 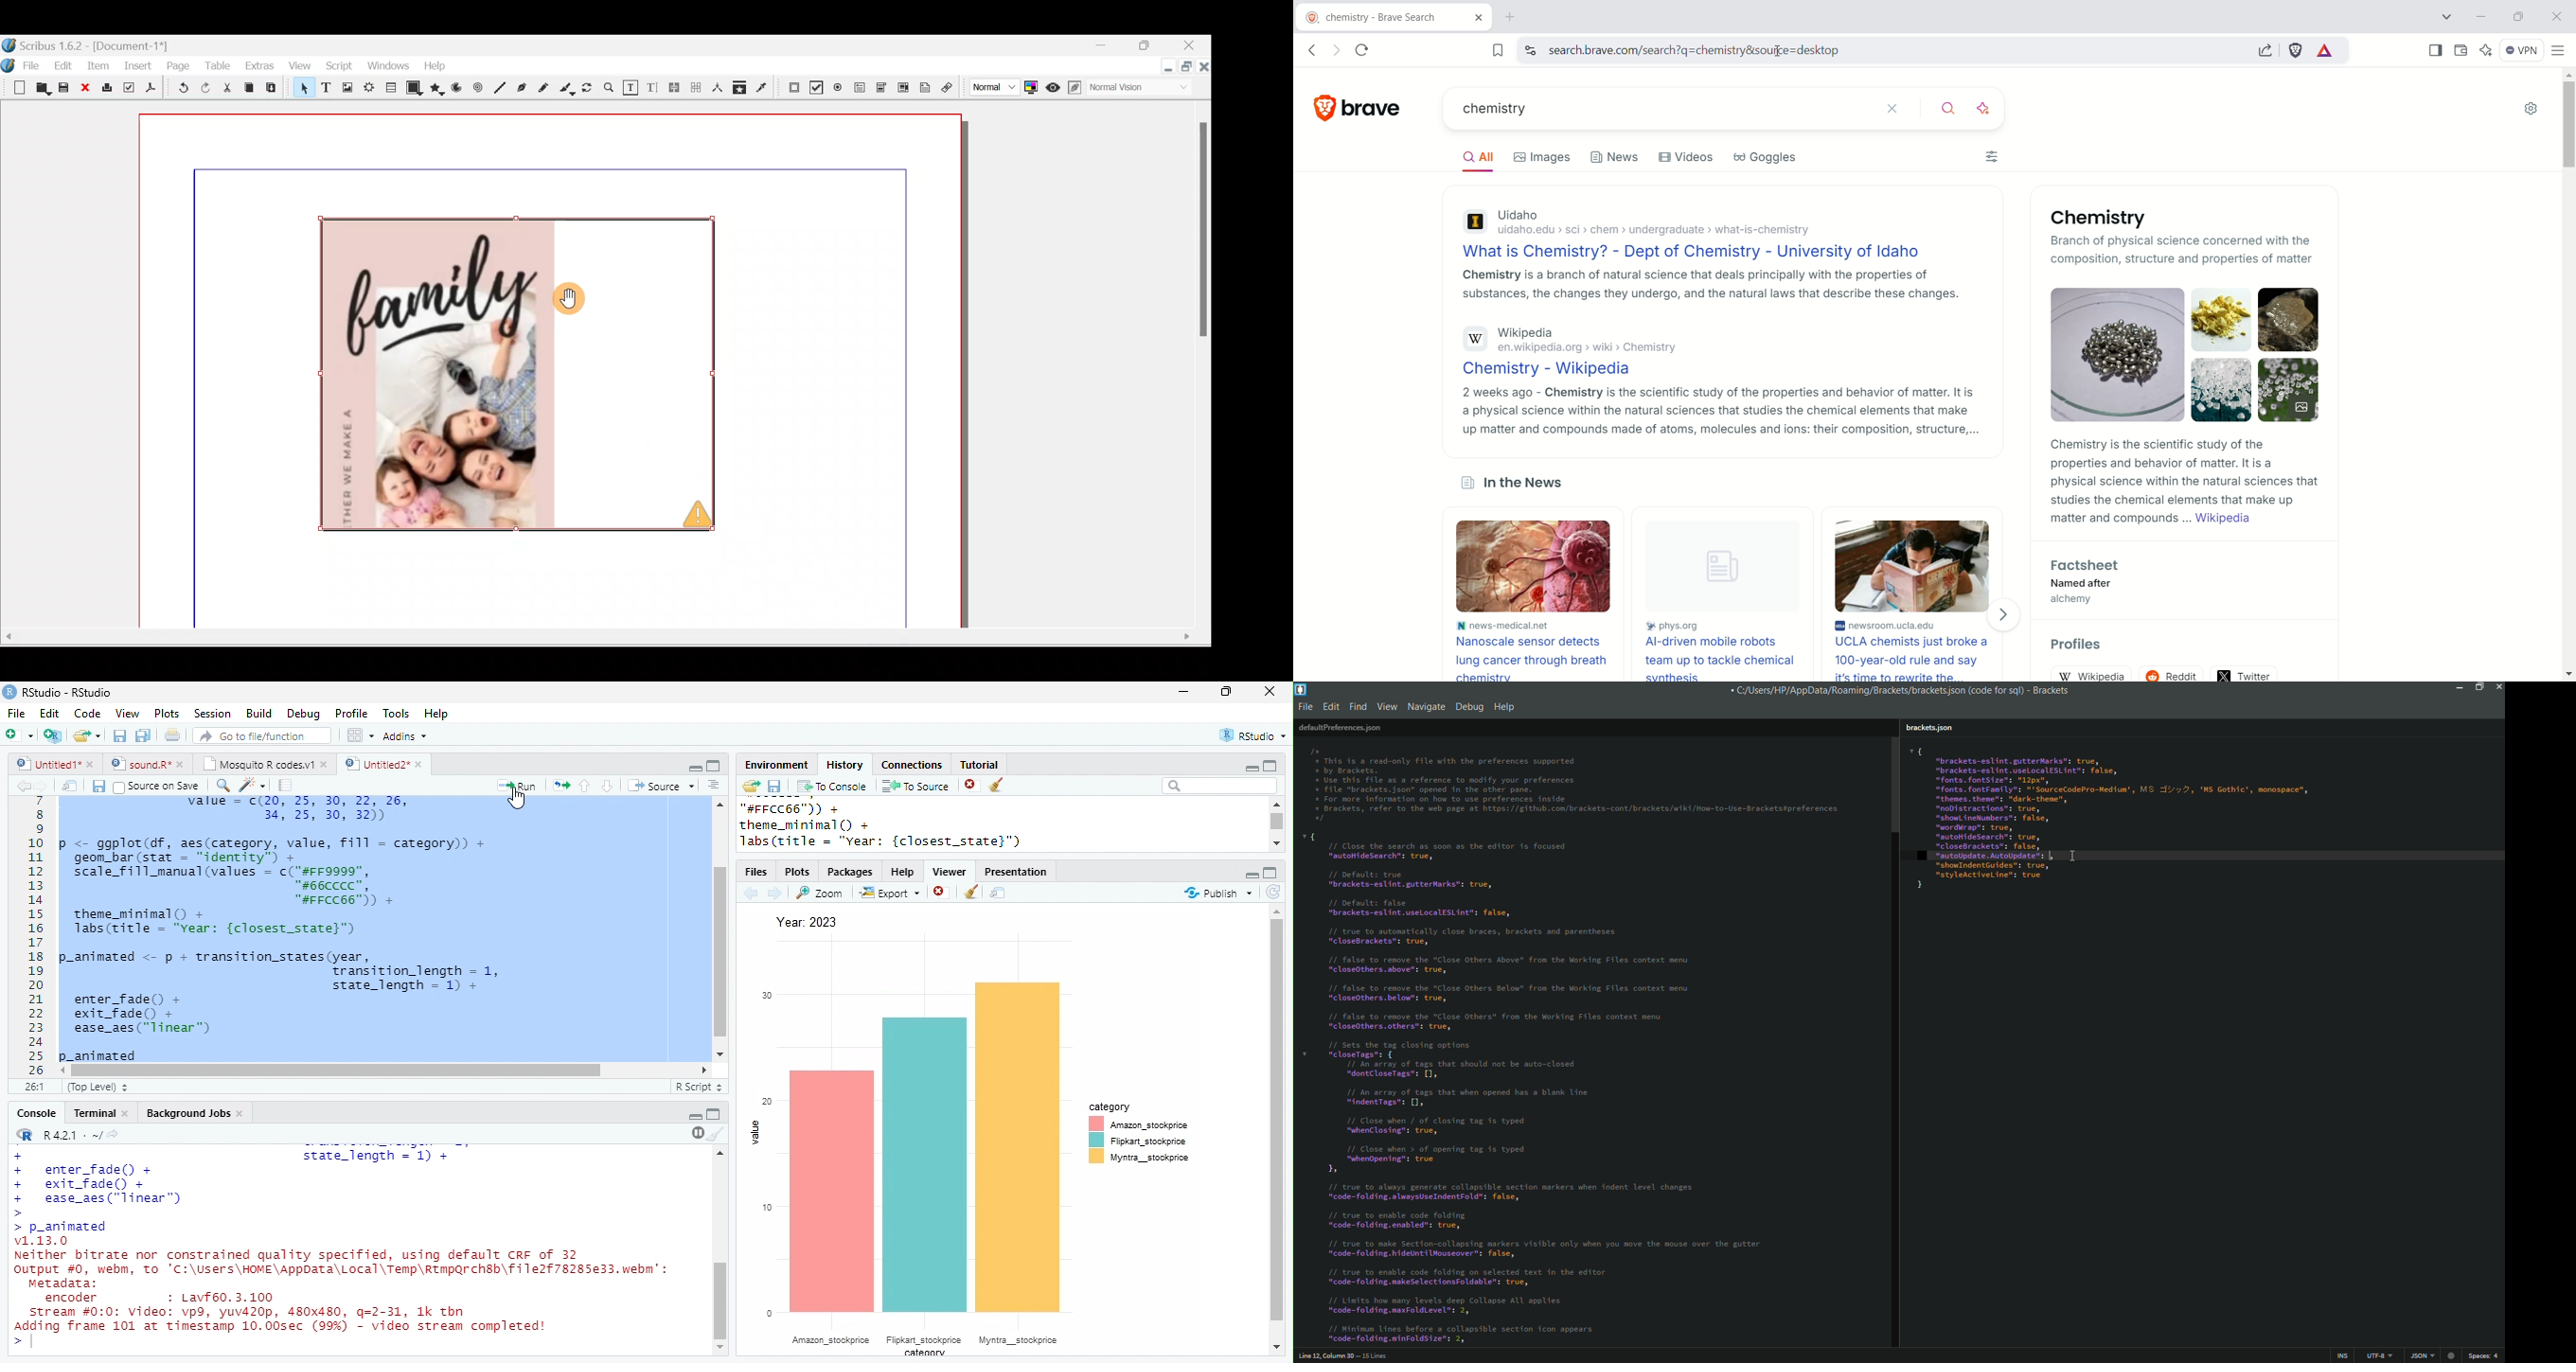 I want to click on pause, so click(x=696, y=1134).